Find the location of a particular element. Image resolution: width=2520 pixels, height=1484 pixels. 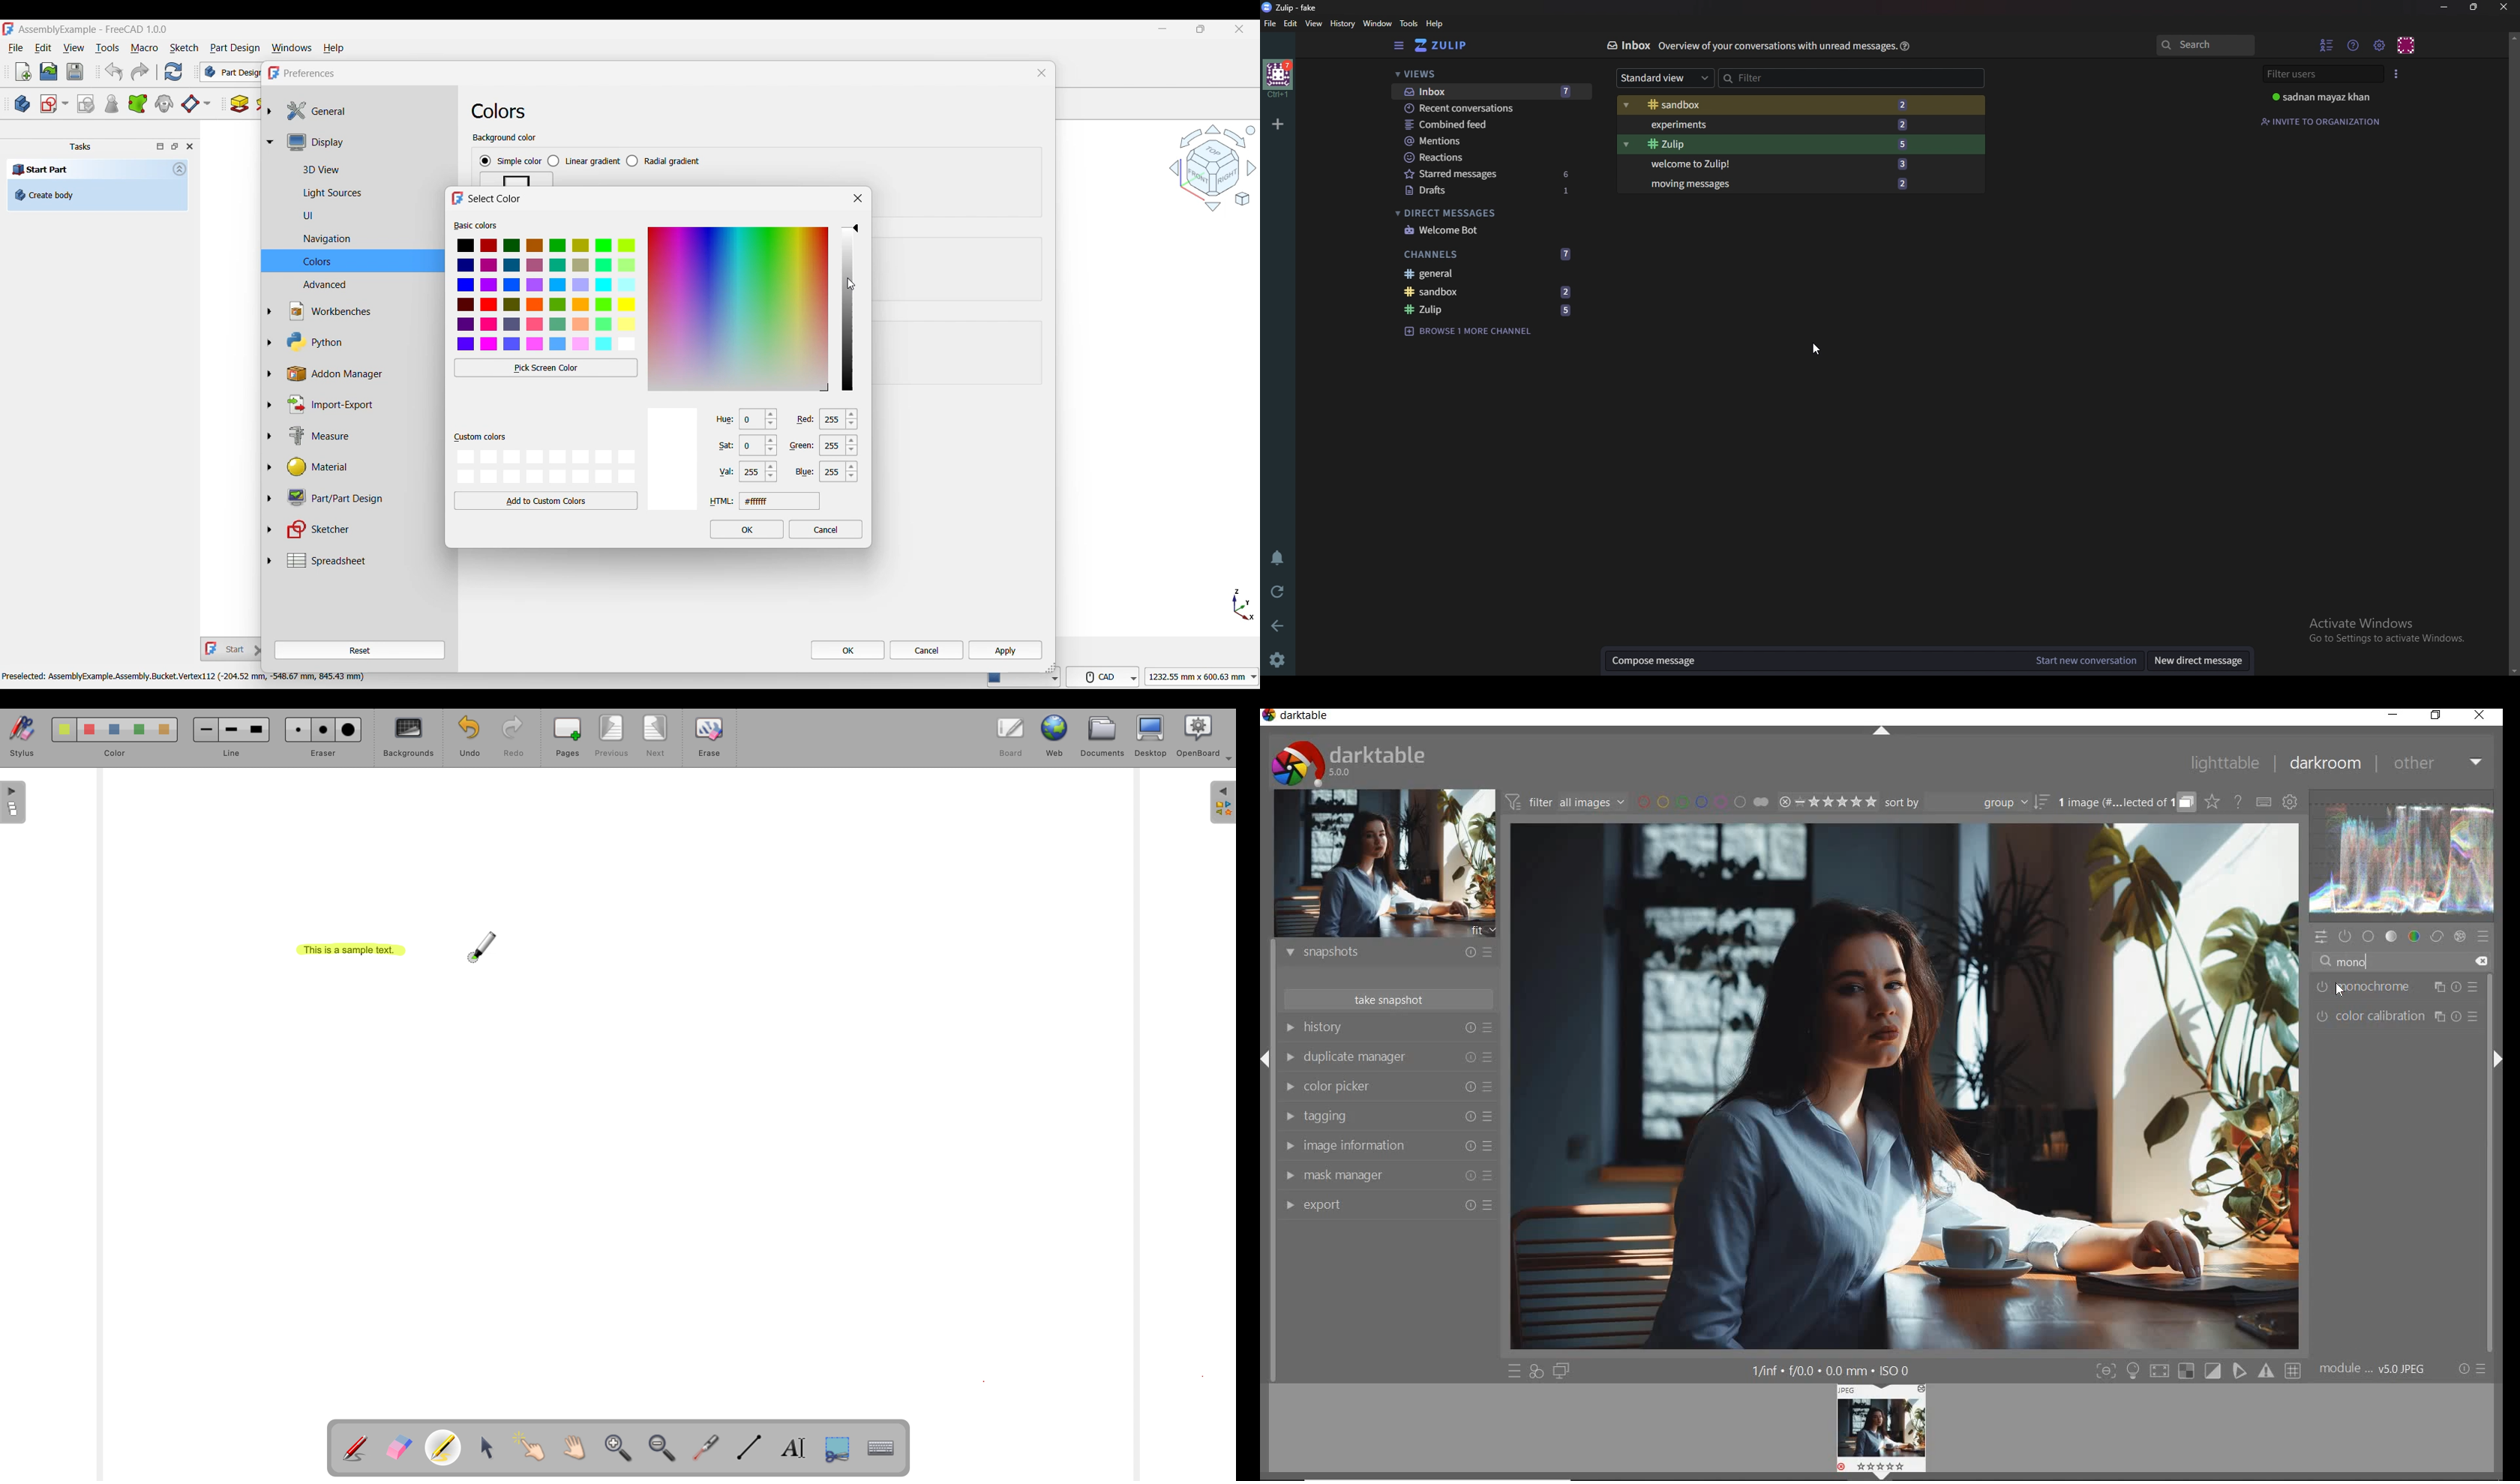

New is located at coordinates (24, 72).